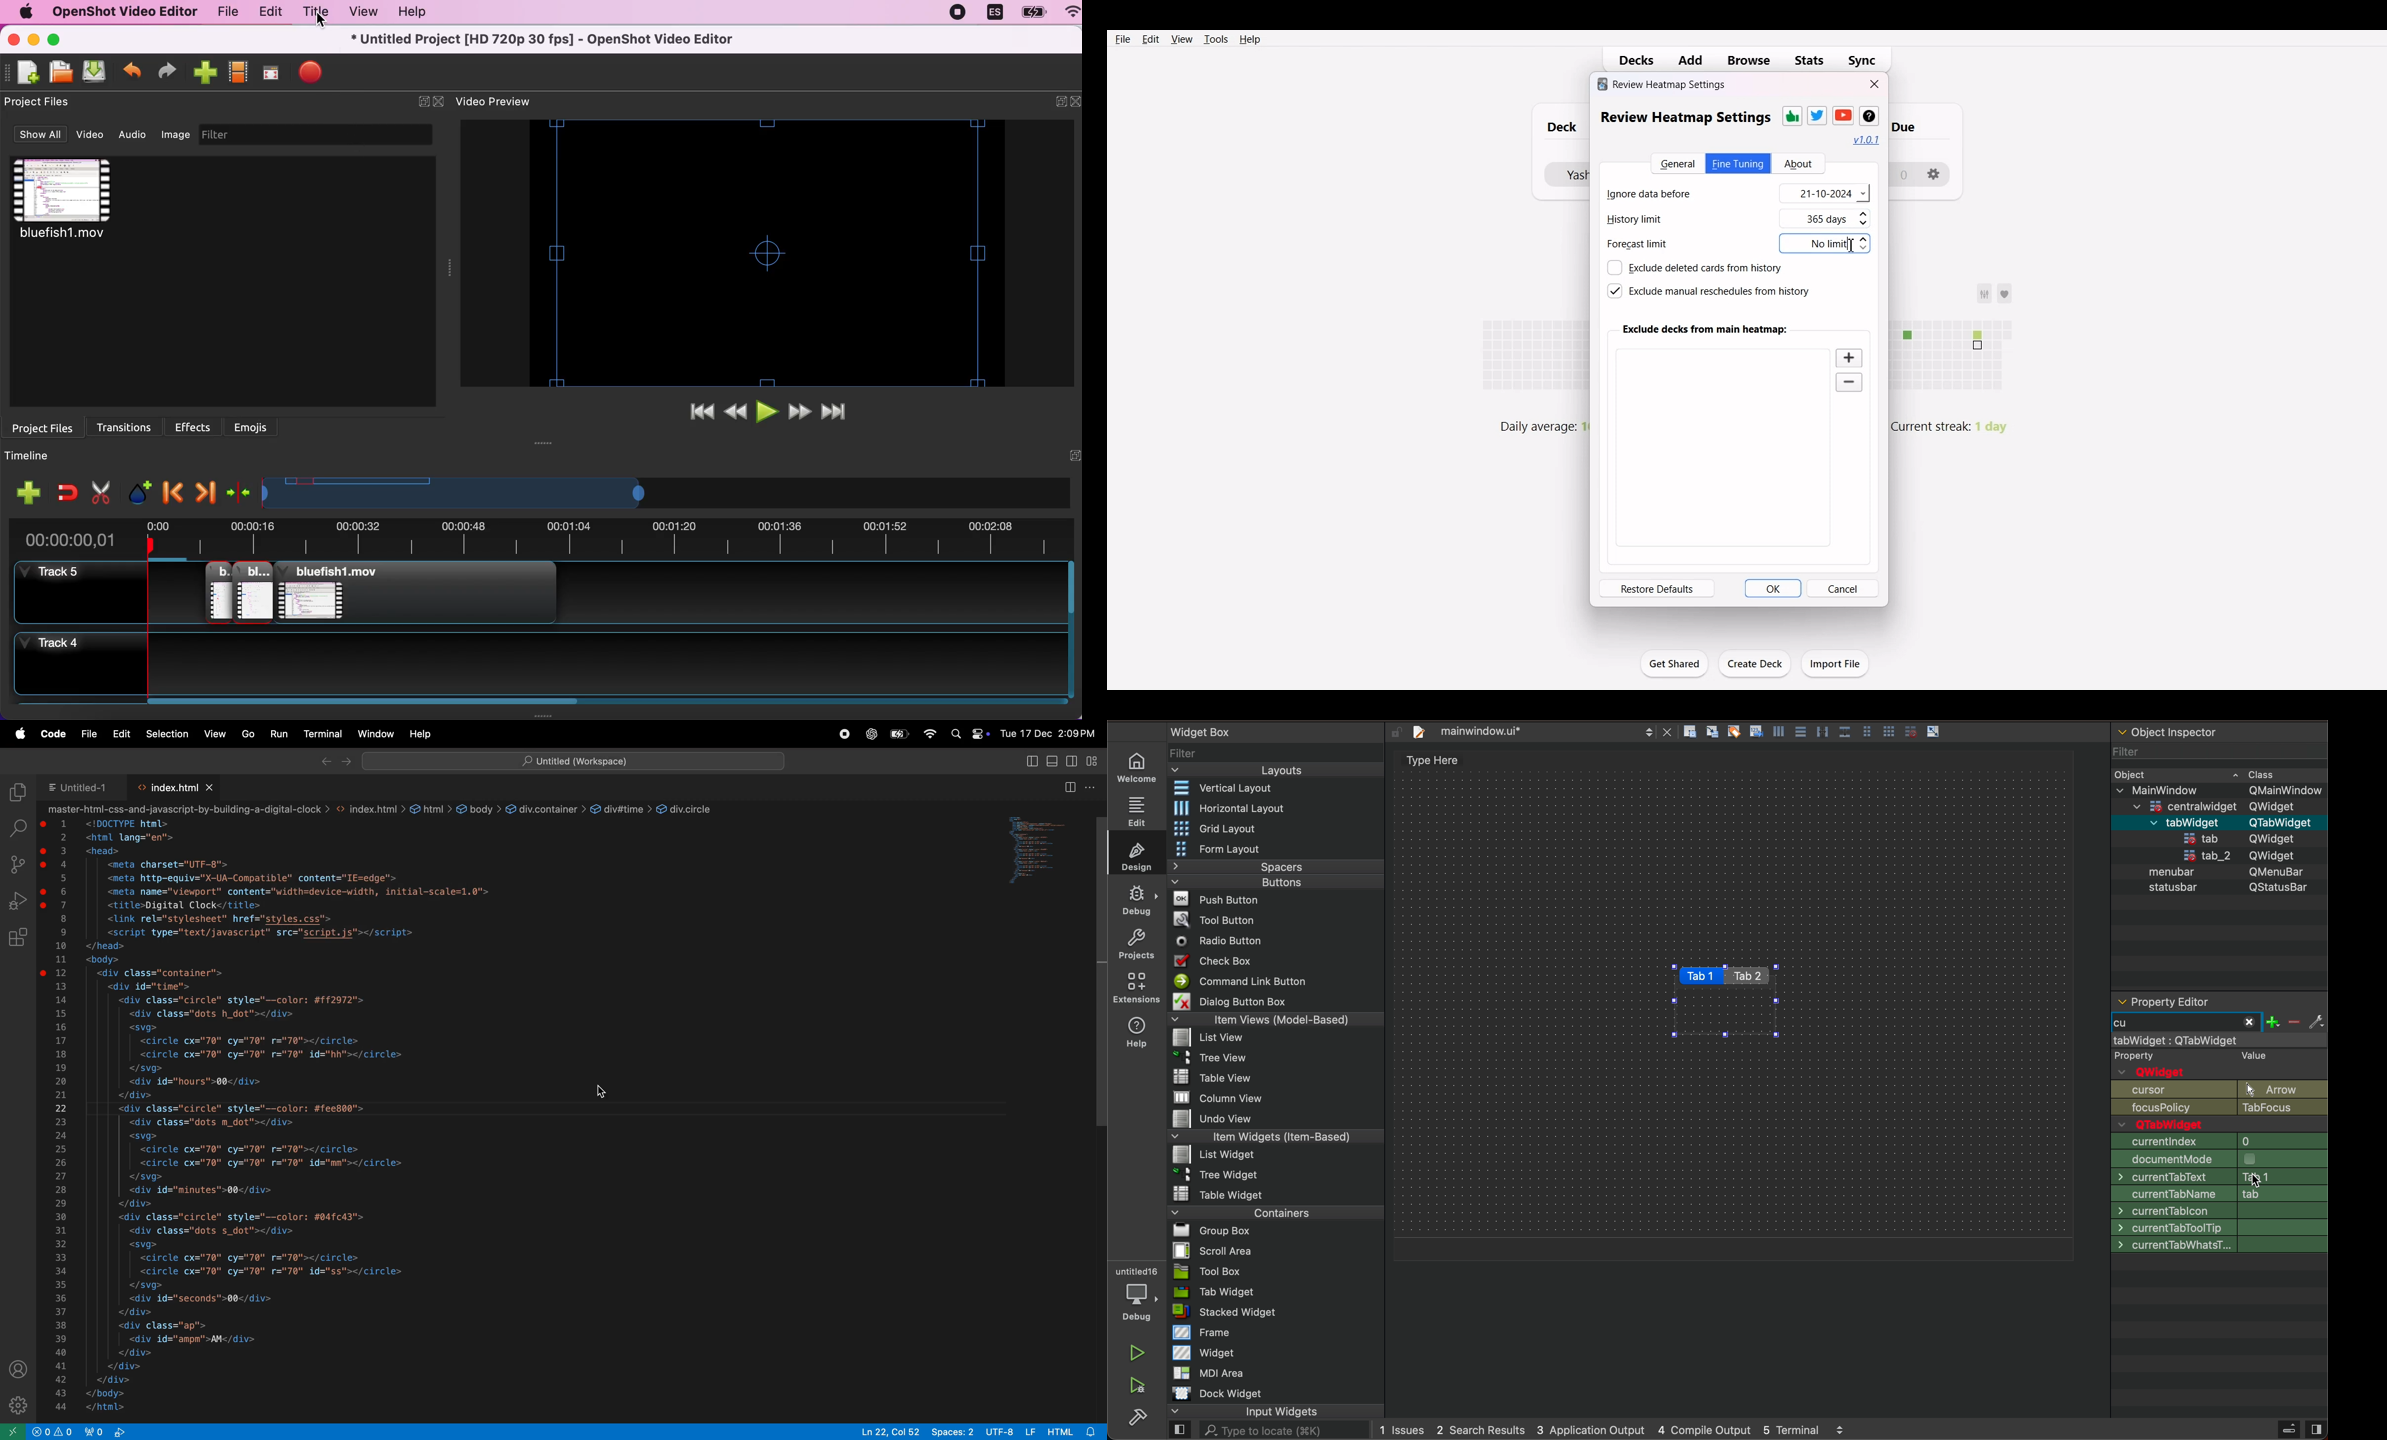 Image resolution: width=2408 pixels, height=1456 pixels. Describe the element at coordinates (1748, 59) in the screenshot. I see `Browse` at that location.